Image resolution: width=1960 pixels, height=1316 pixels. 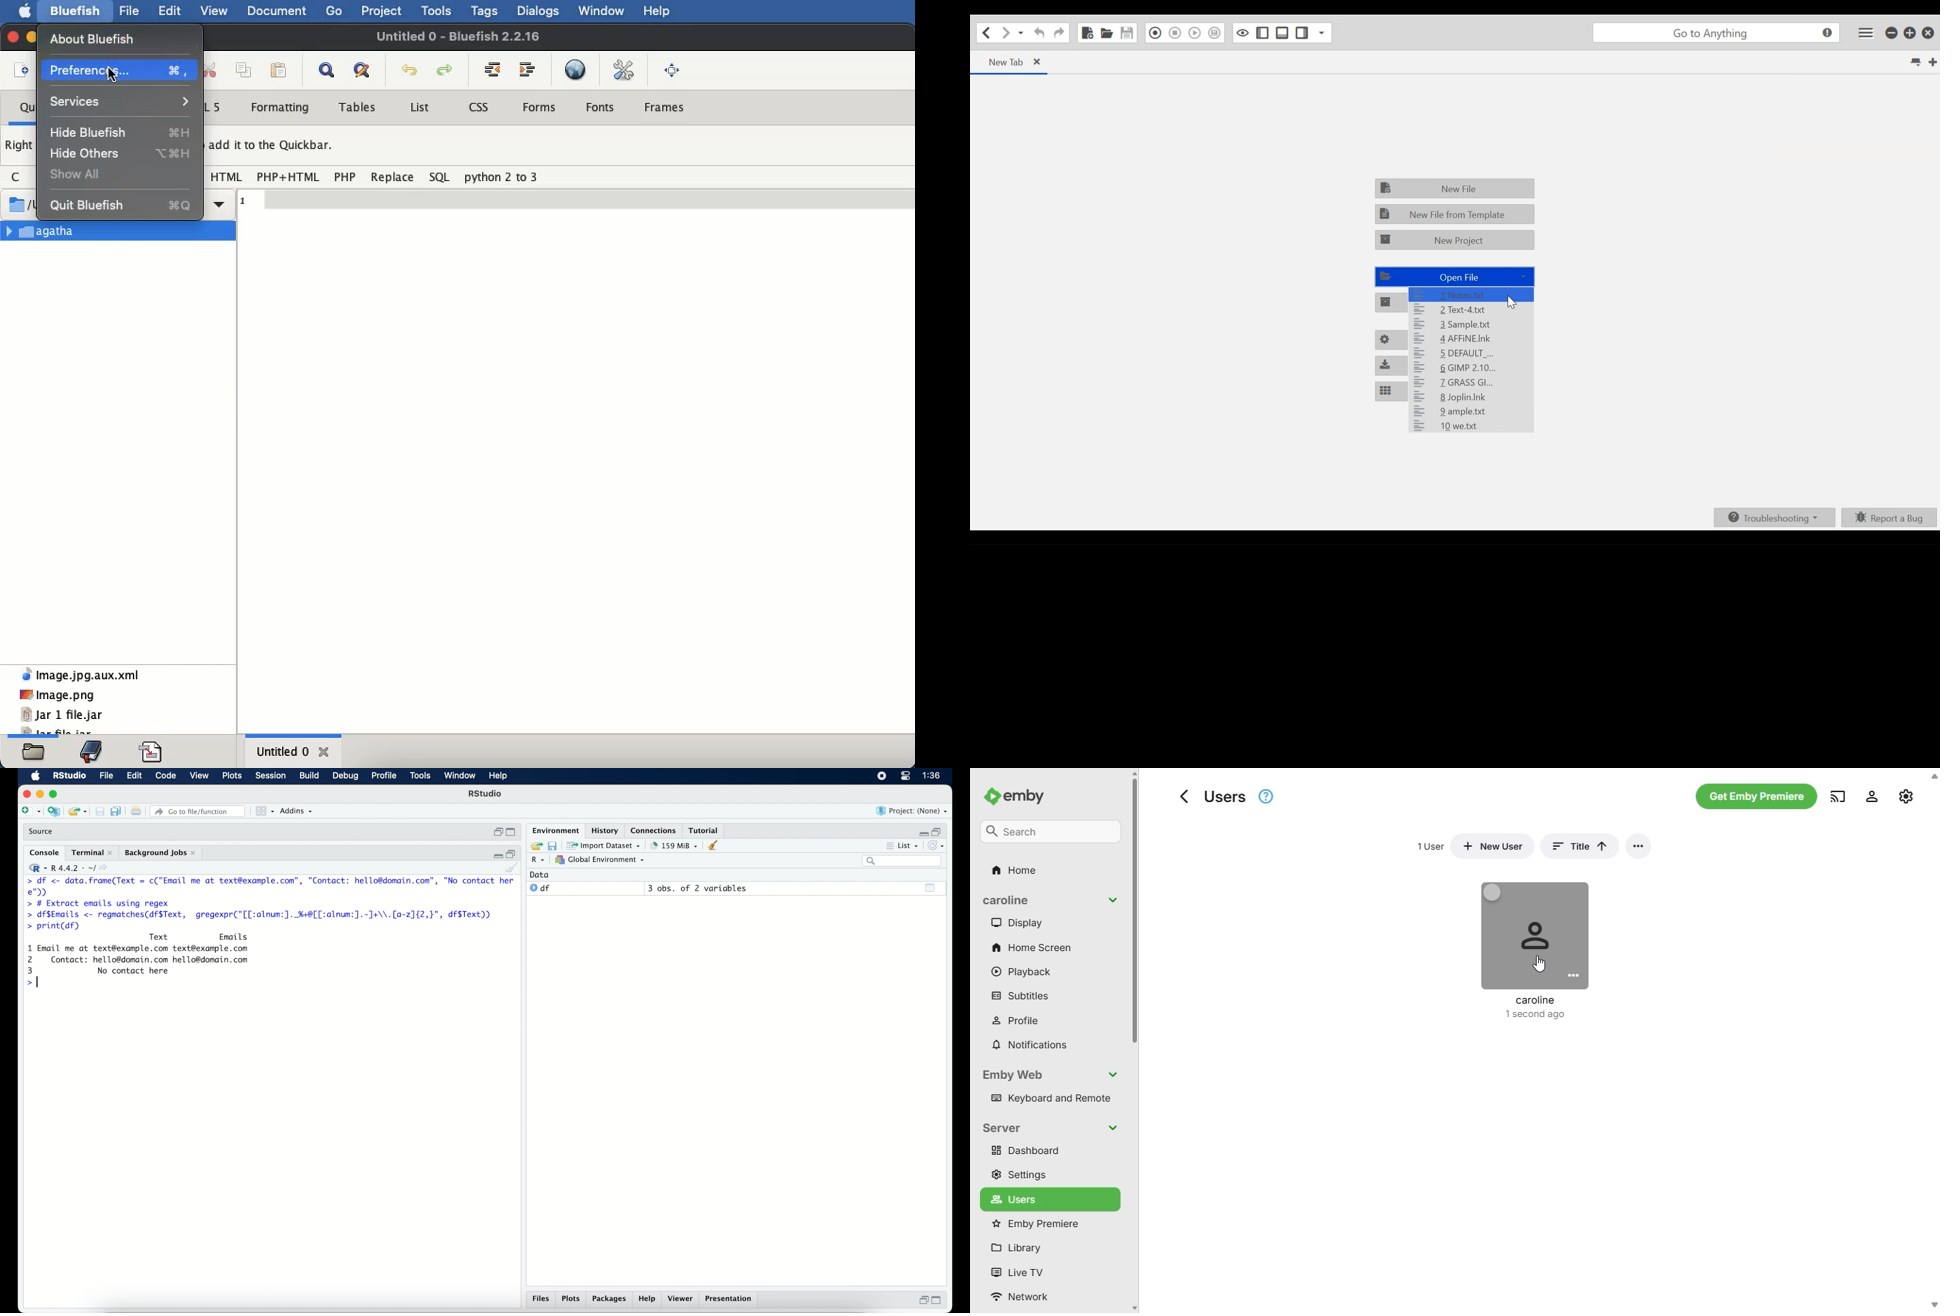 What do you see at coordinates (53, 927) in the screenshot?
I see `> print(df)|` at bounding box center [53, 927].